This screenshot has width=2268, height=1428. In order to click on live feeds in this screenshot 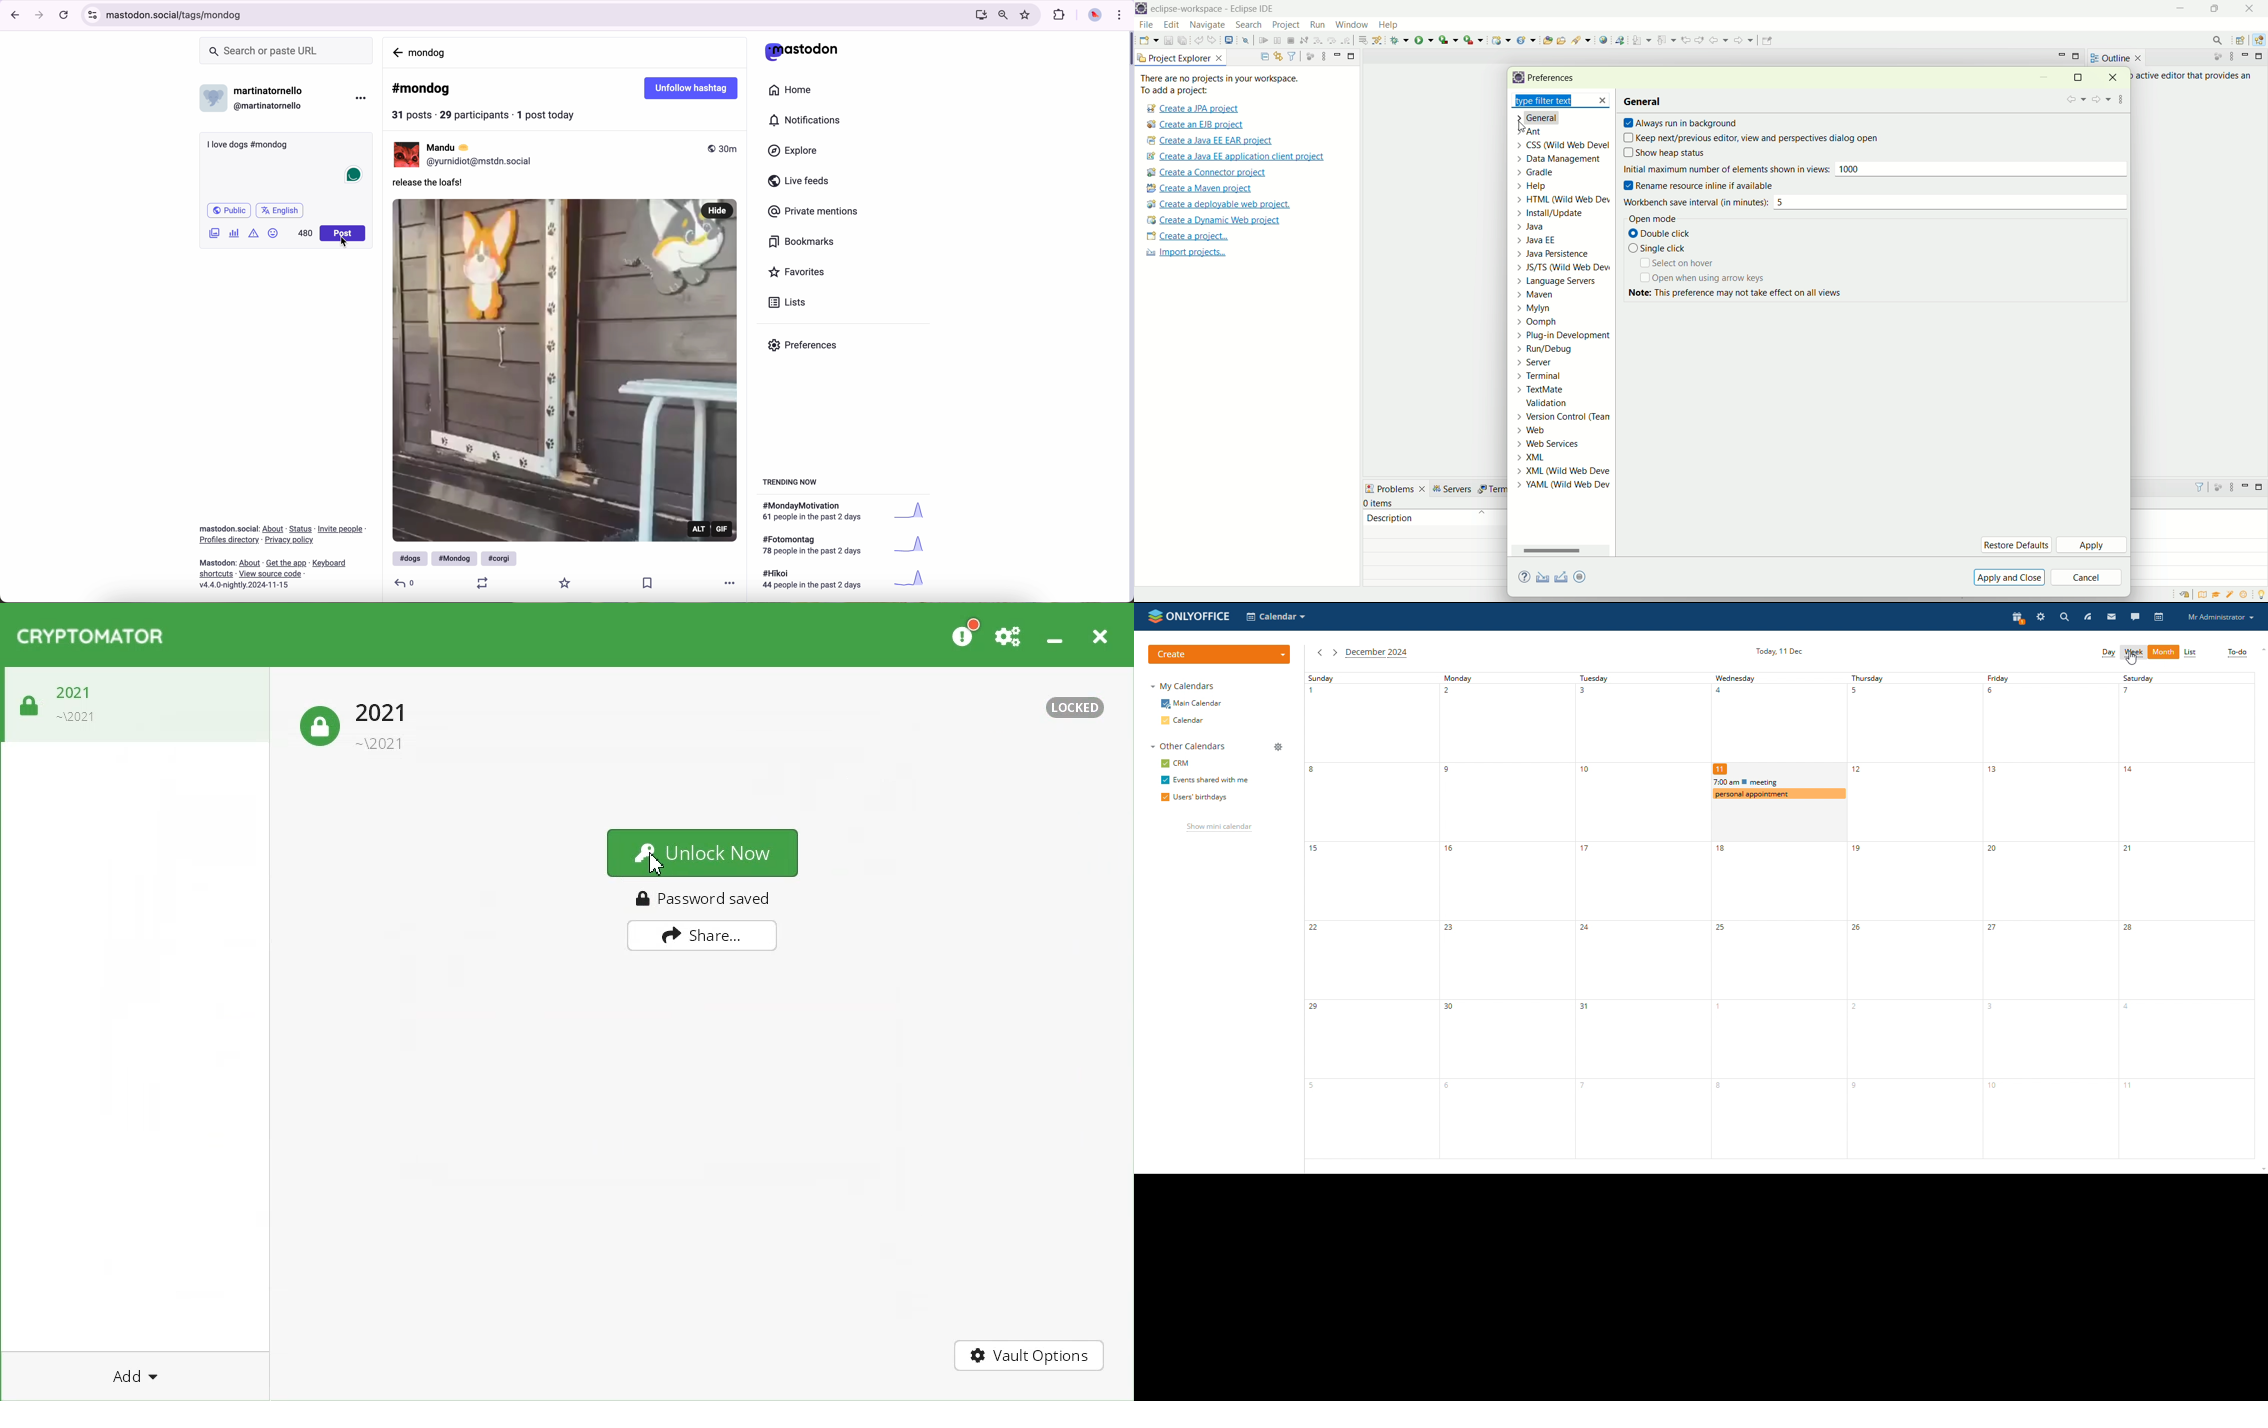, I will do `click(800, 182)`.